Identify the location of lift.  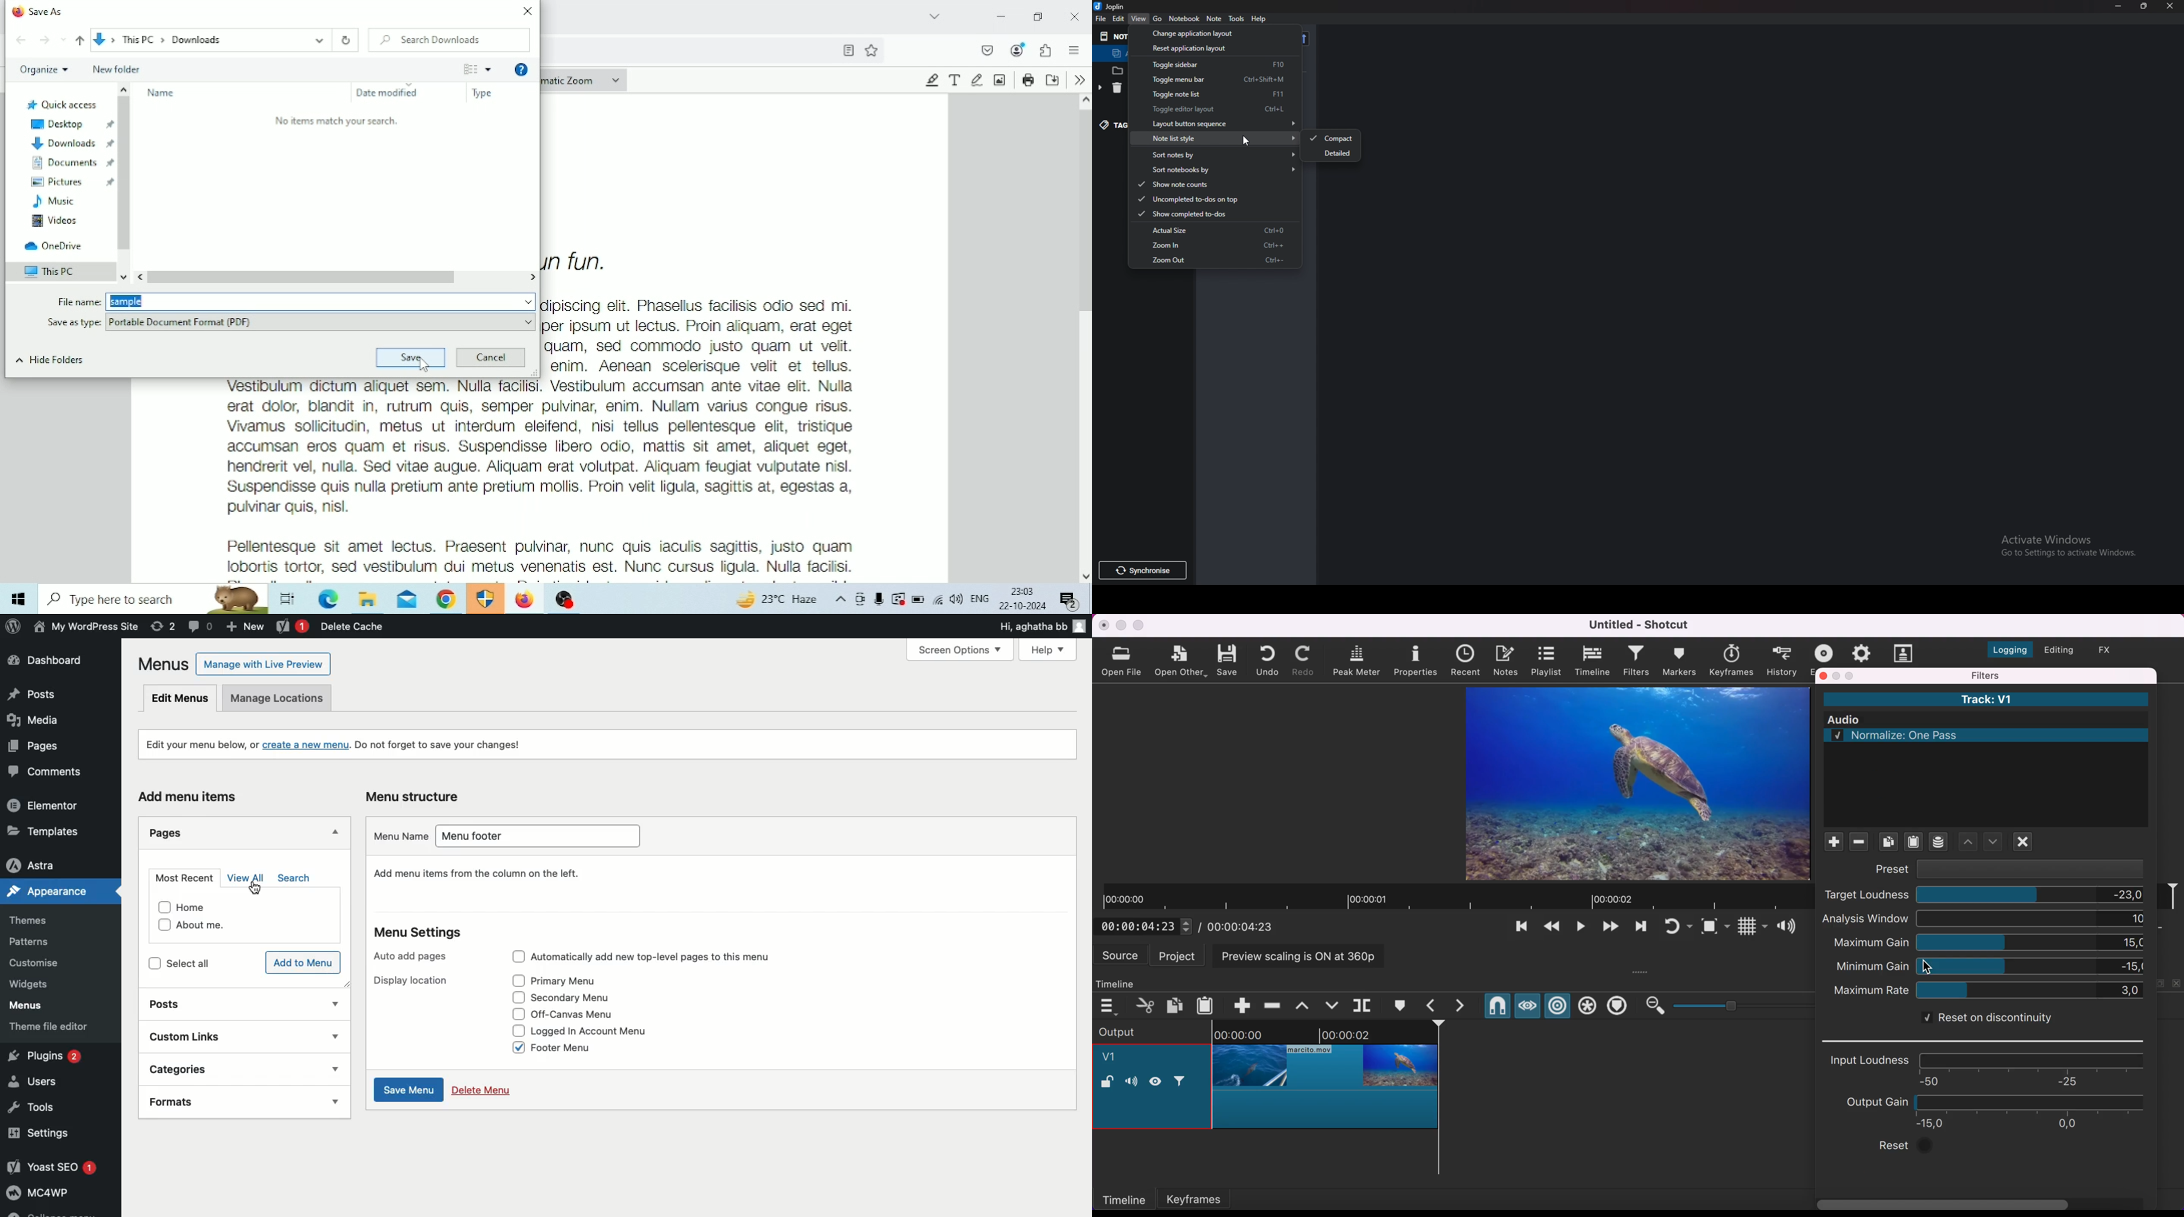
(1306, 1005).